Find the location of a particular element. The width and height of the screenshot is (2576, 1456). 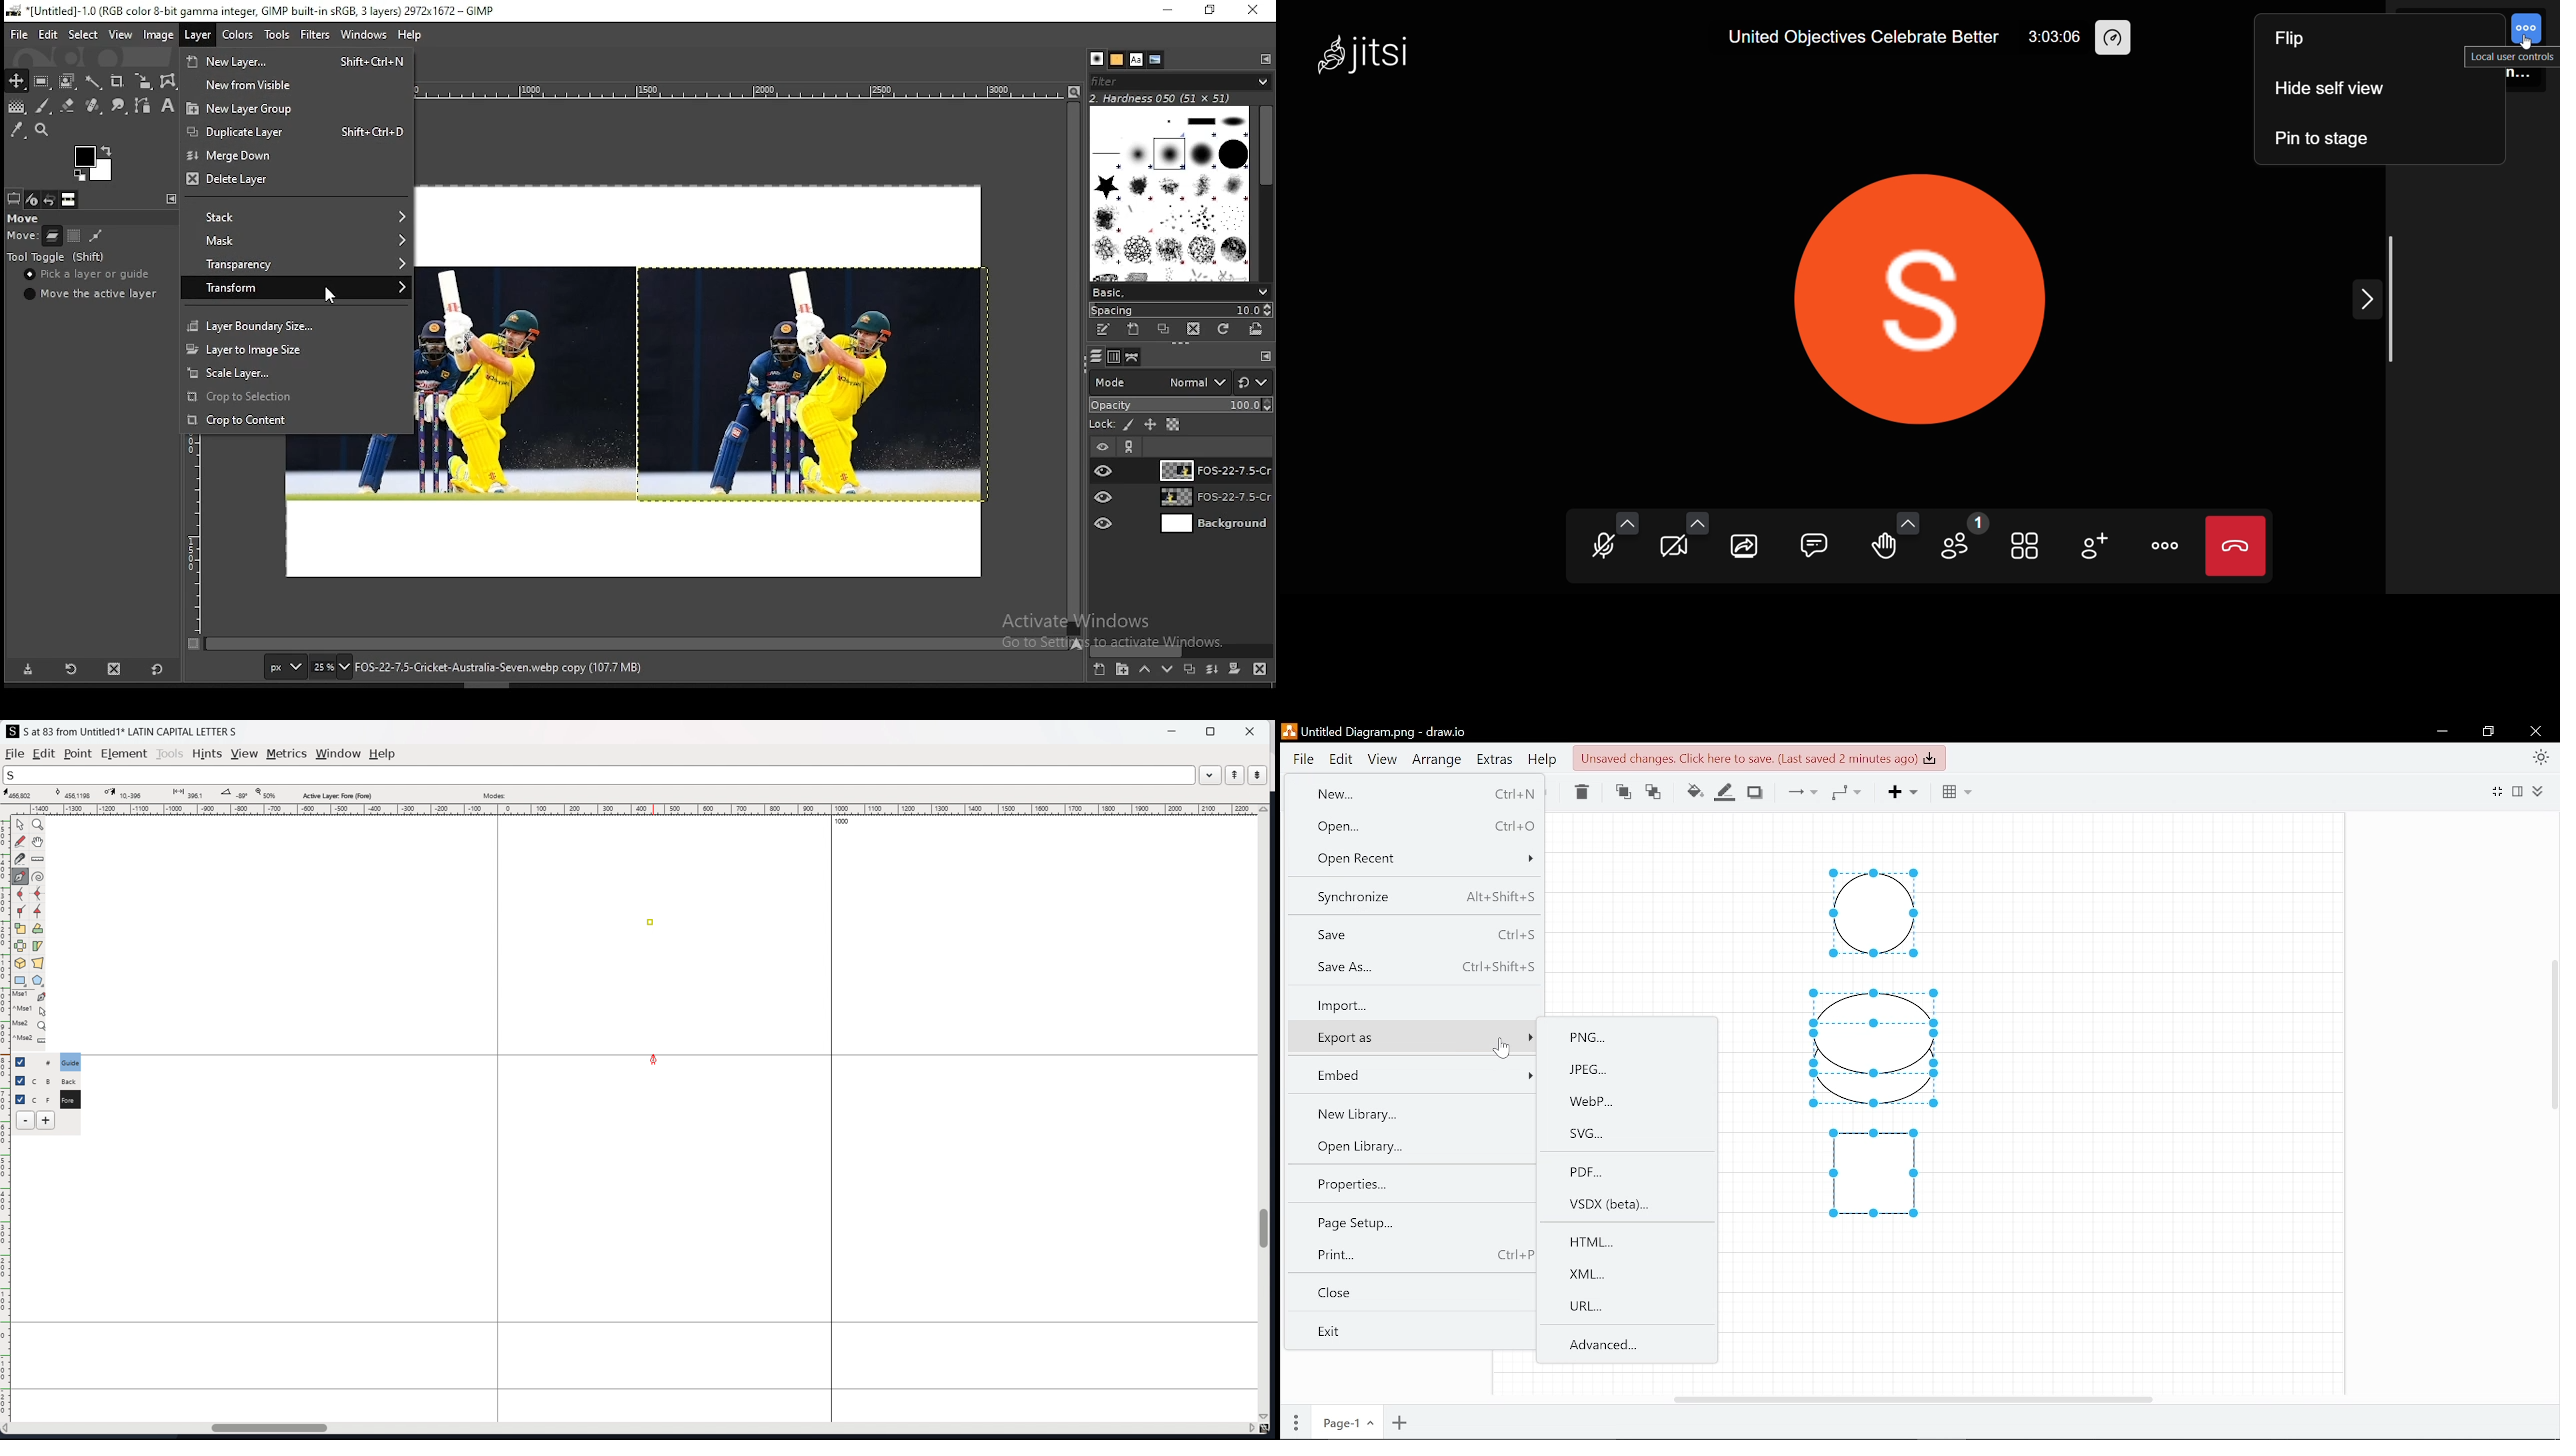

Current page is located at coordinates (1346, 1423).